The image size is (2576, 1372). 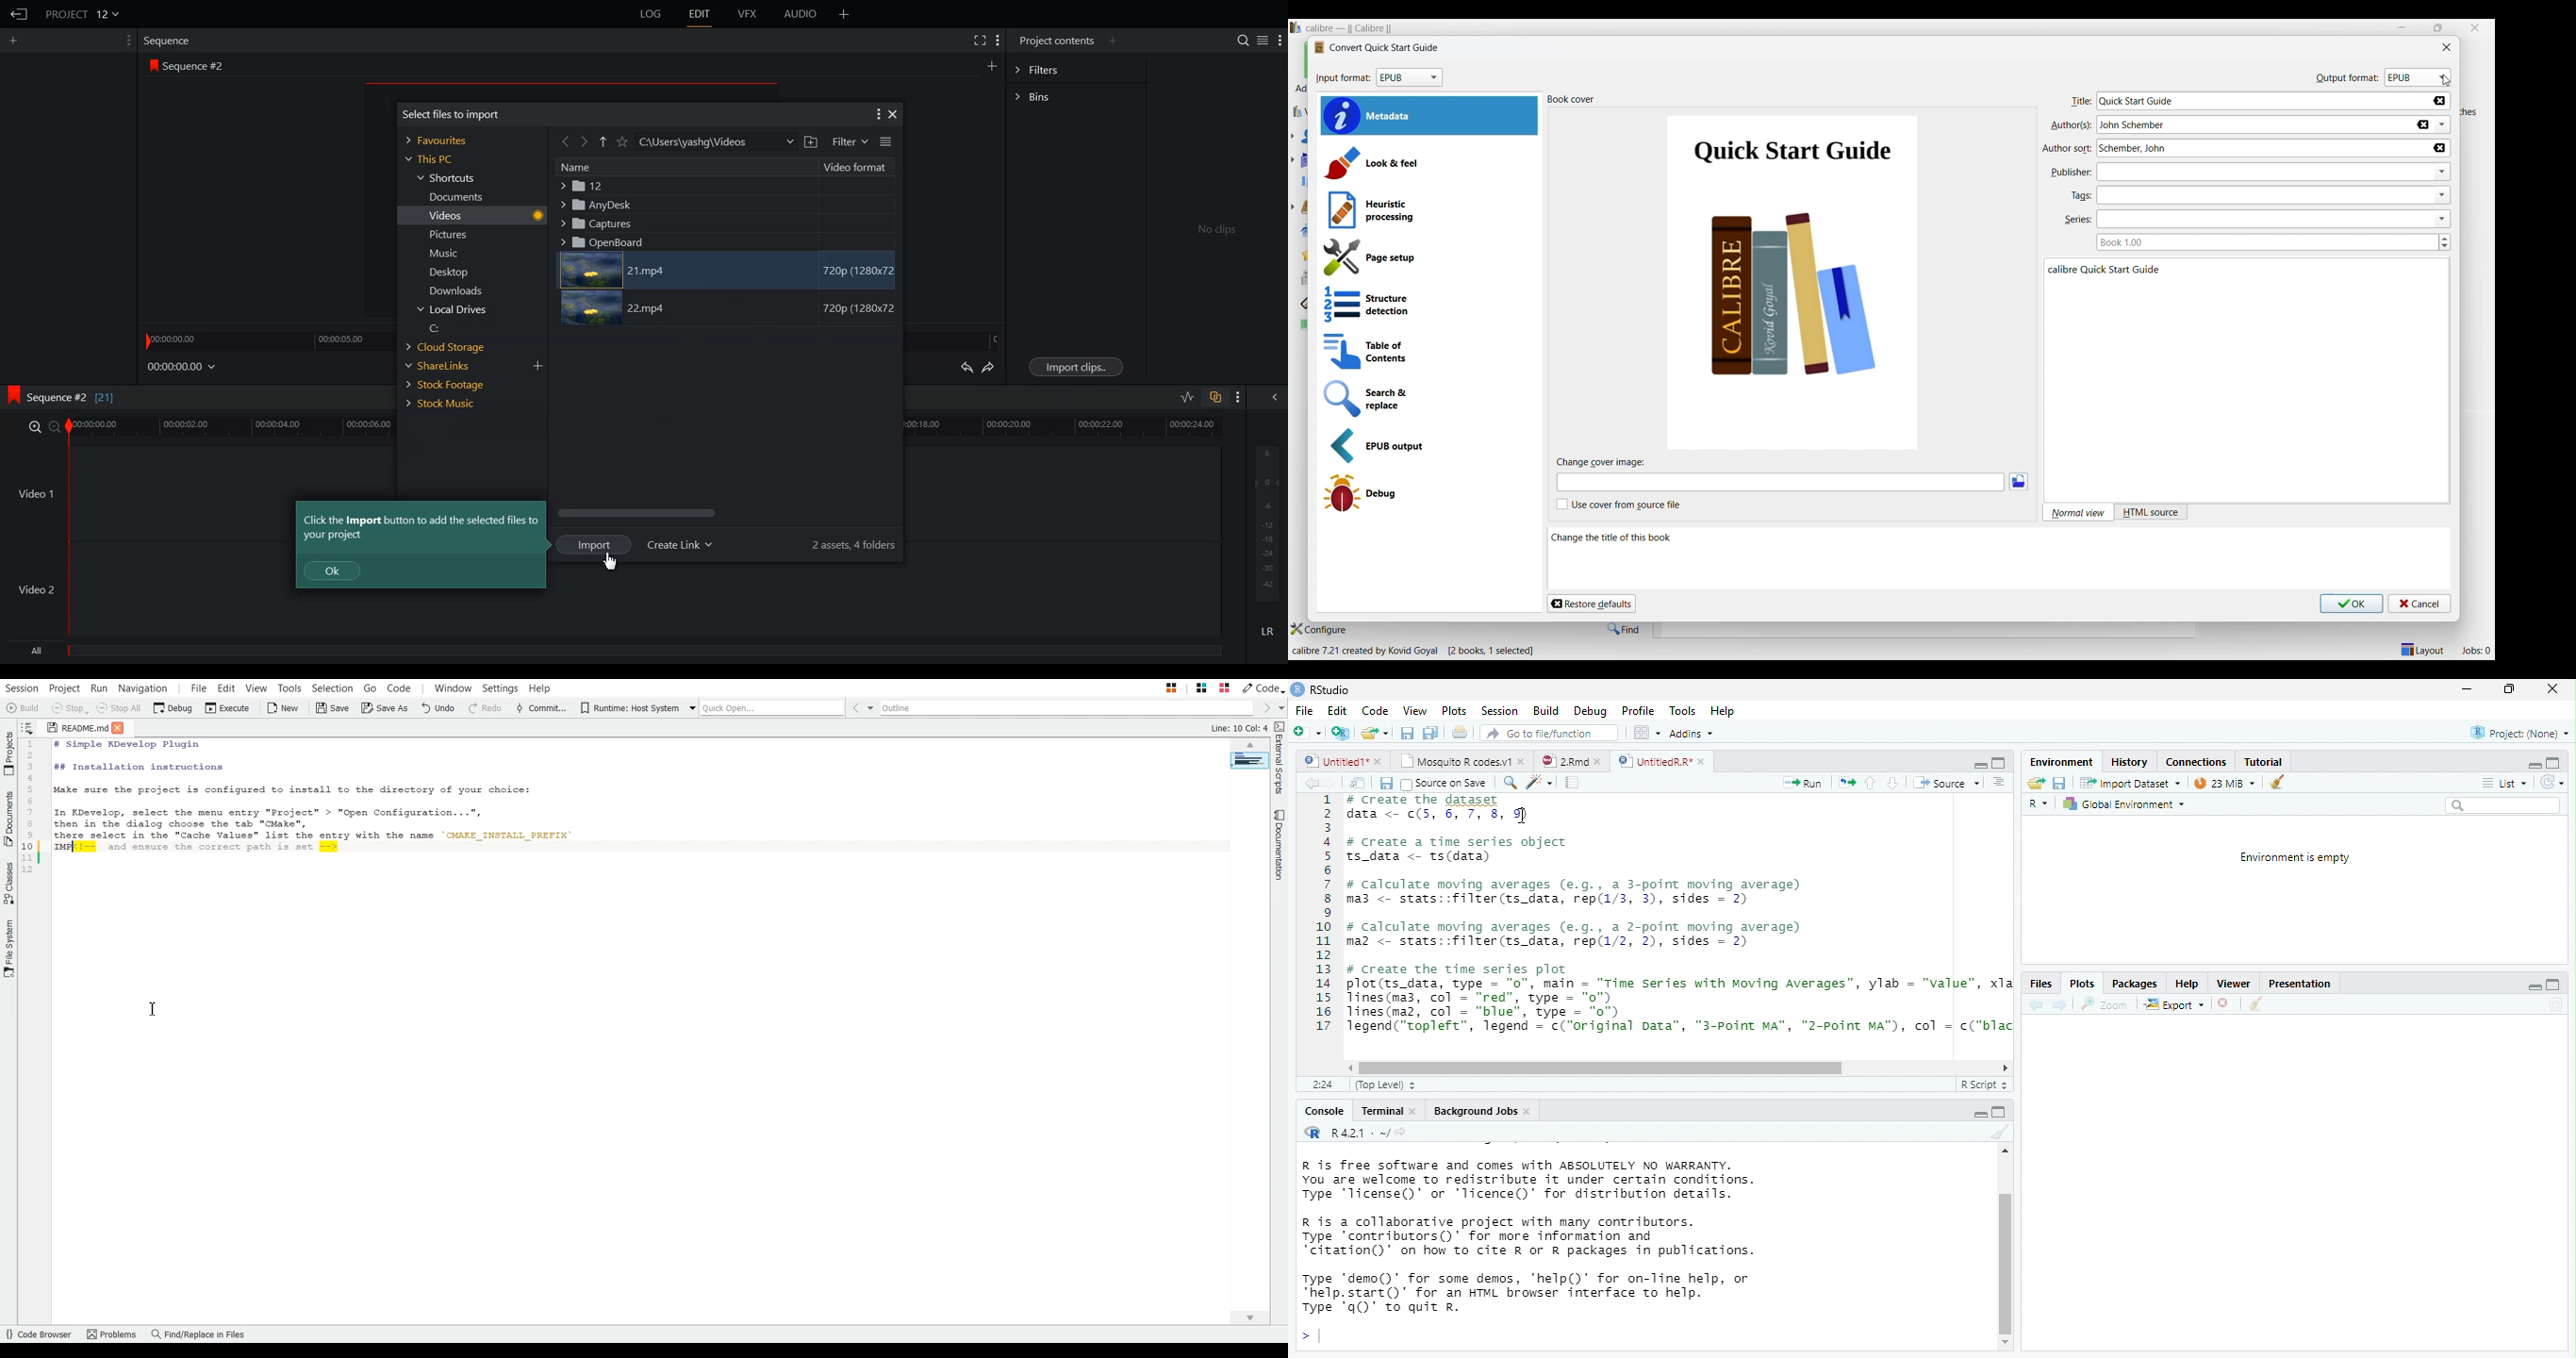 What do you see at coordinates (2532, 767) in the screenshot?
I see `minimize` at bounding box center [2532, 767].